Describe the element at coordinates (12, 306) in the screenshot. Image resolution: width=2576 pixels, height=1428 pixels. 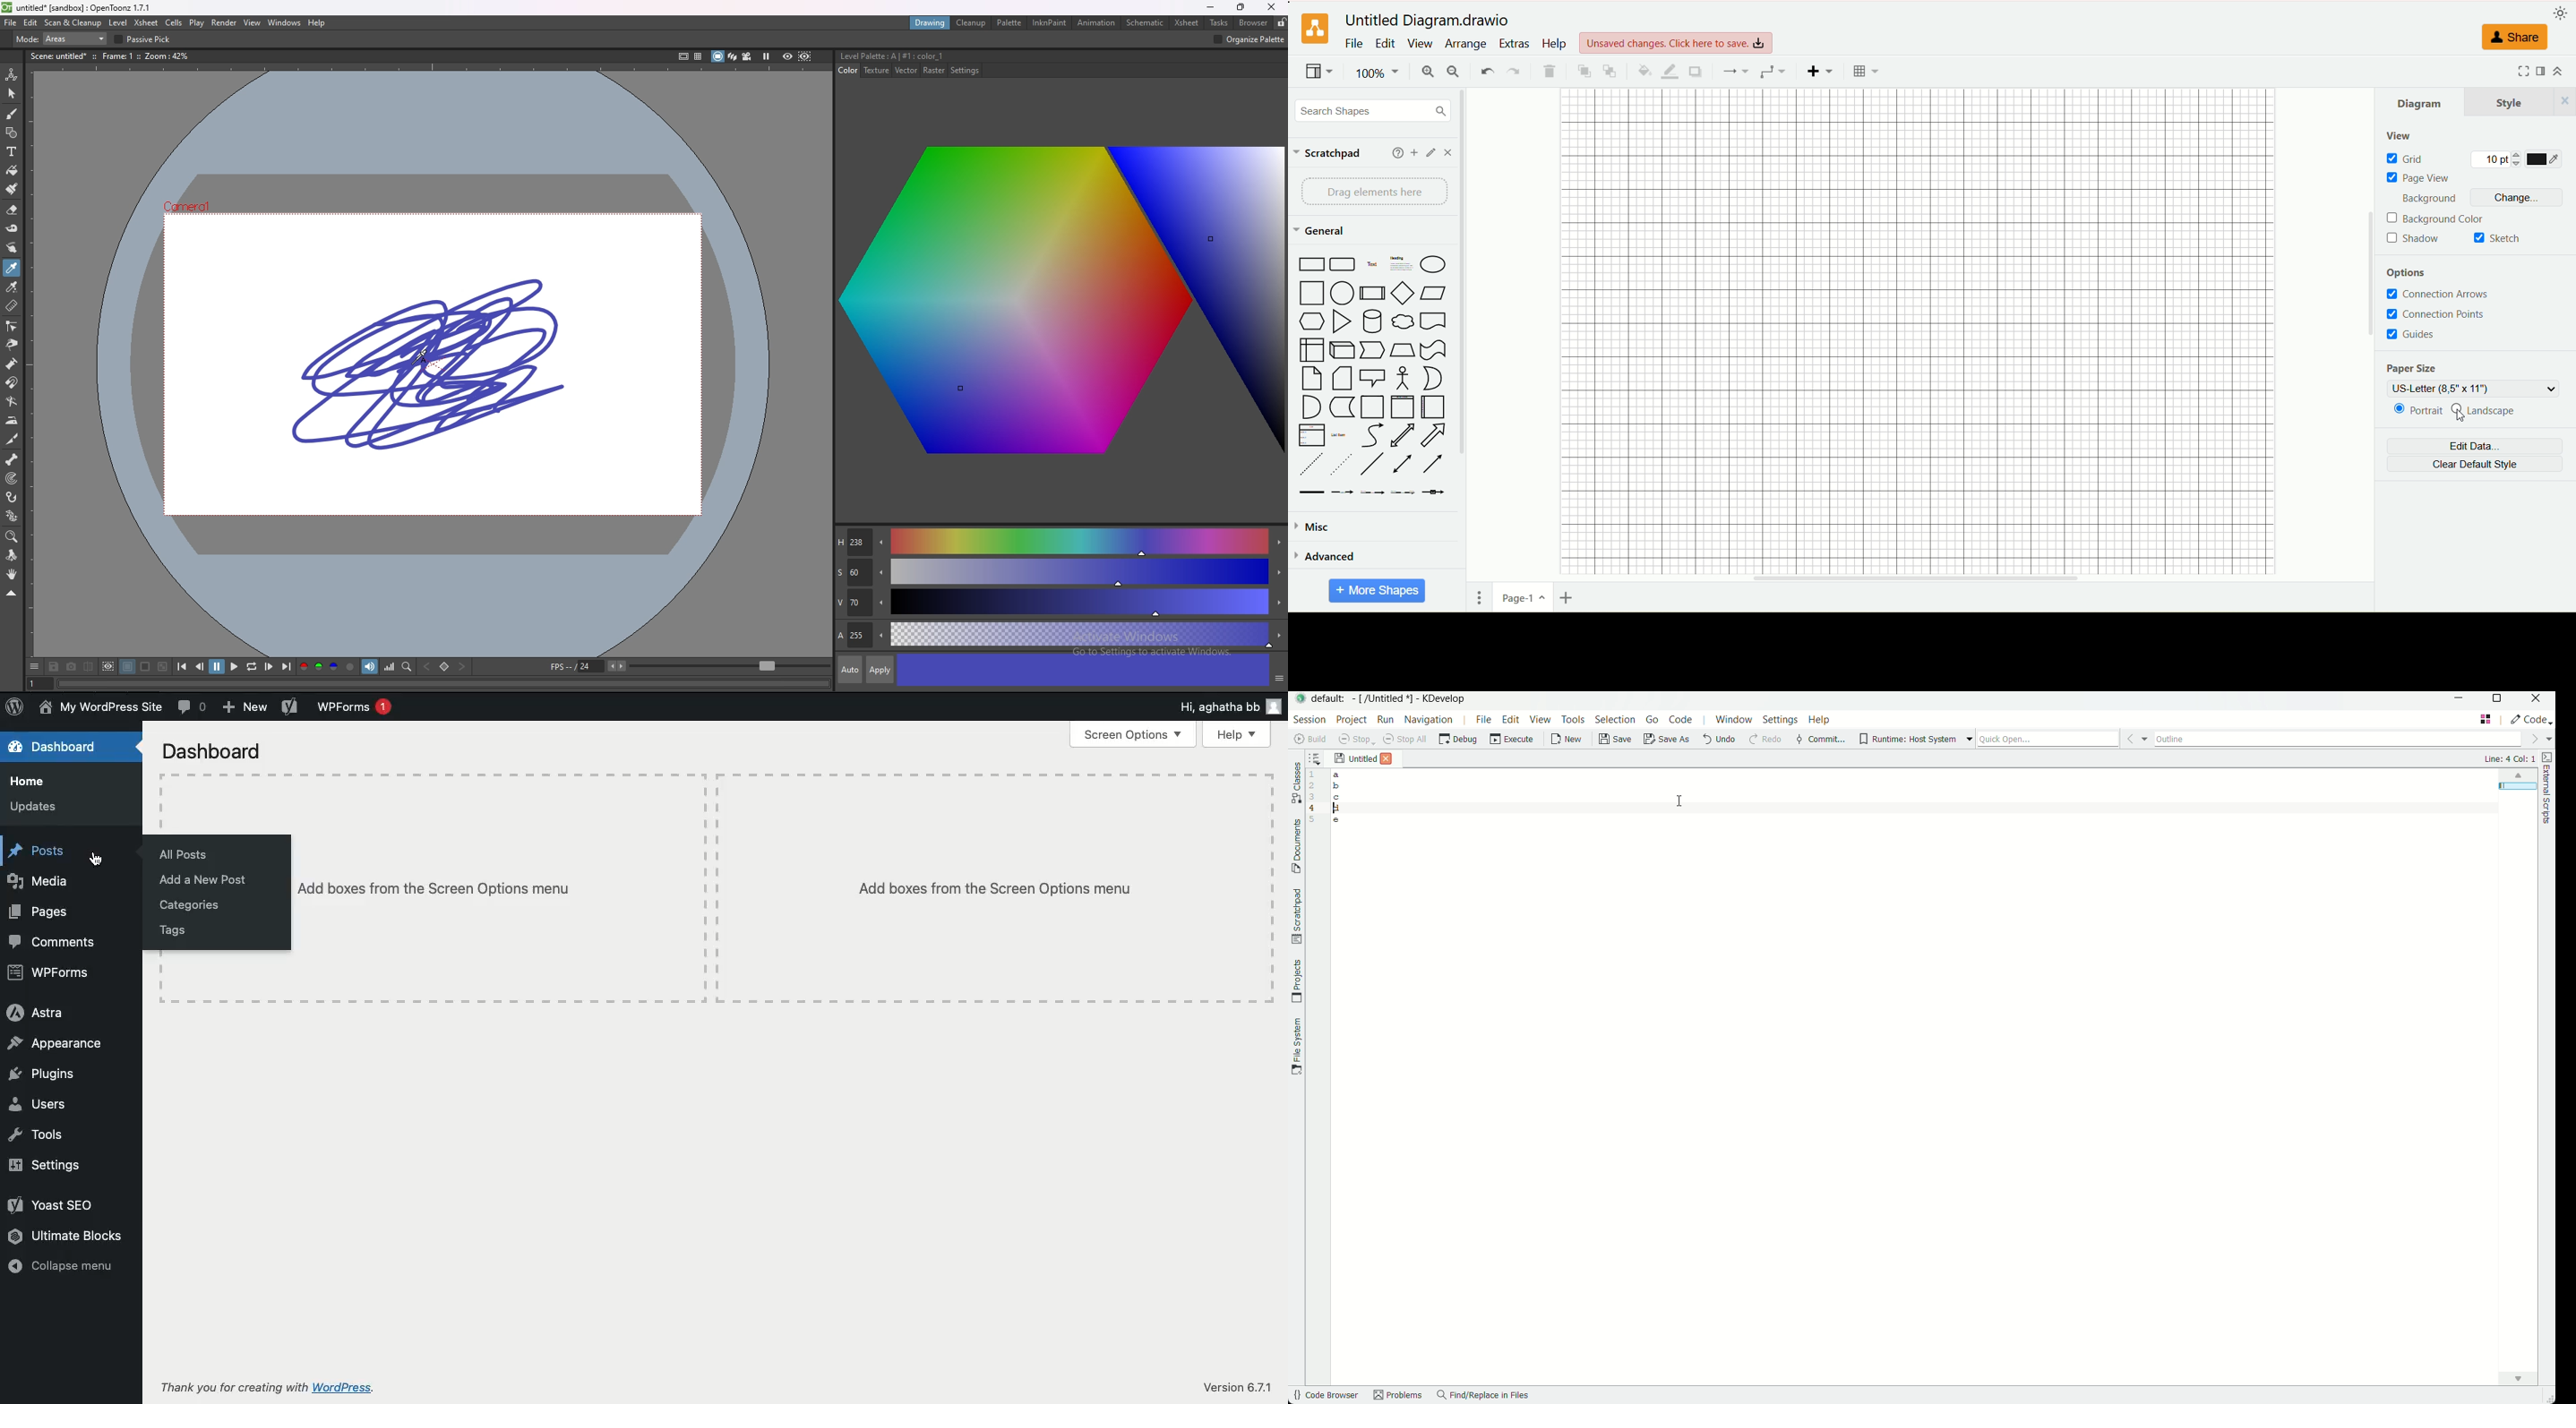
I see `ruler tool` at that location.